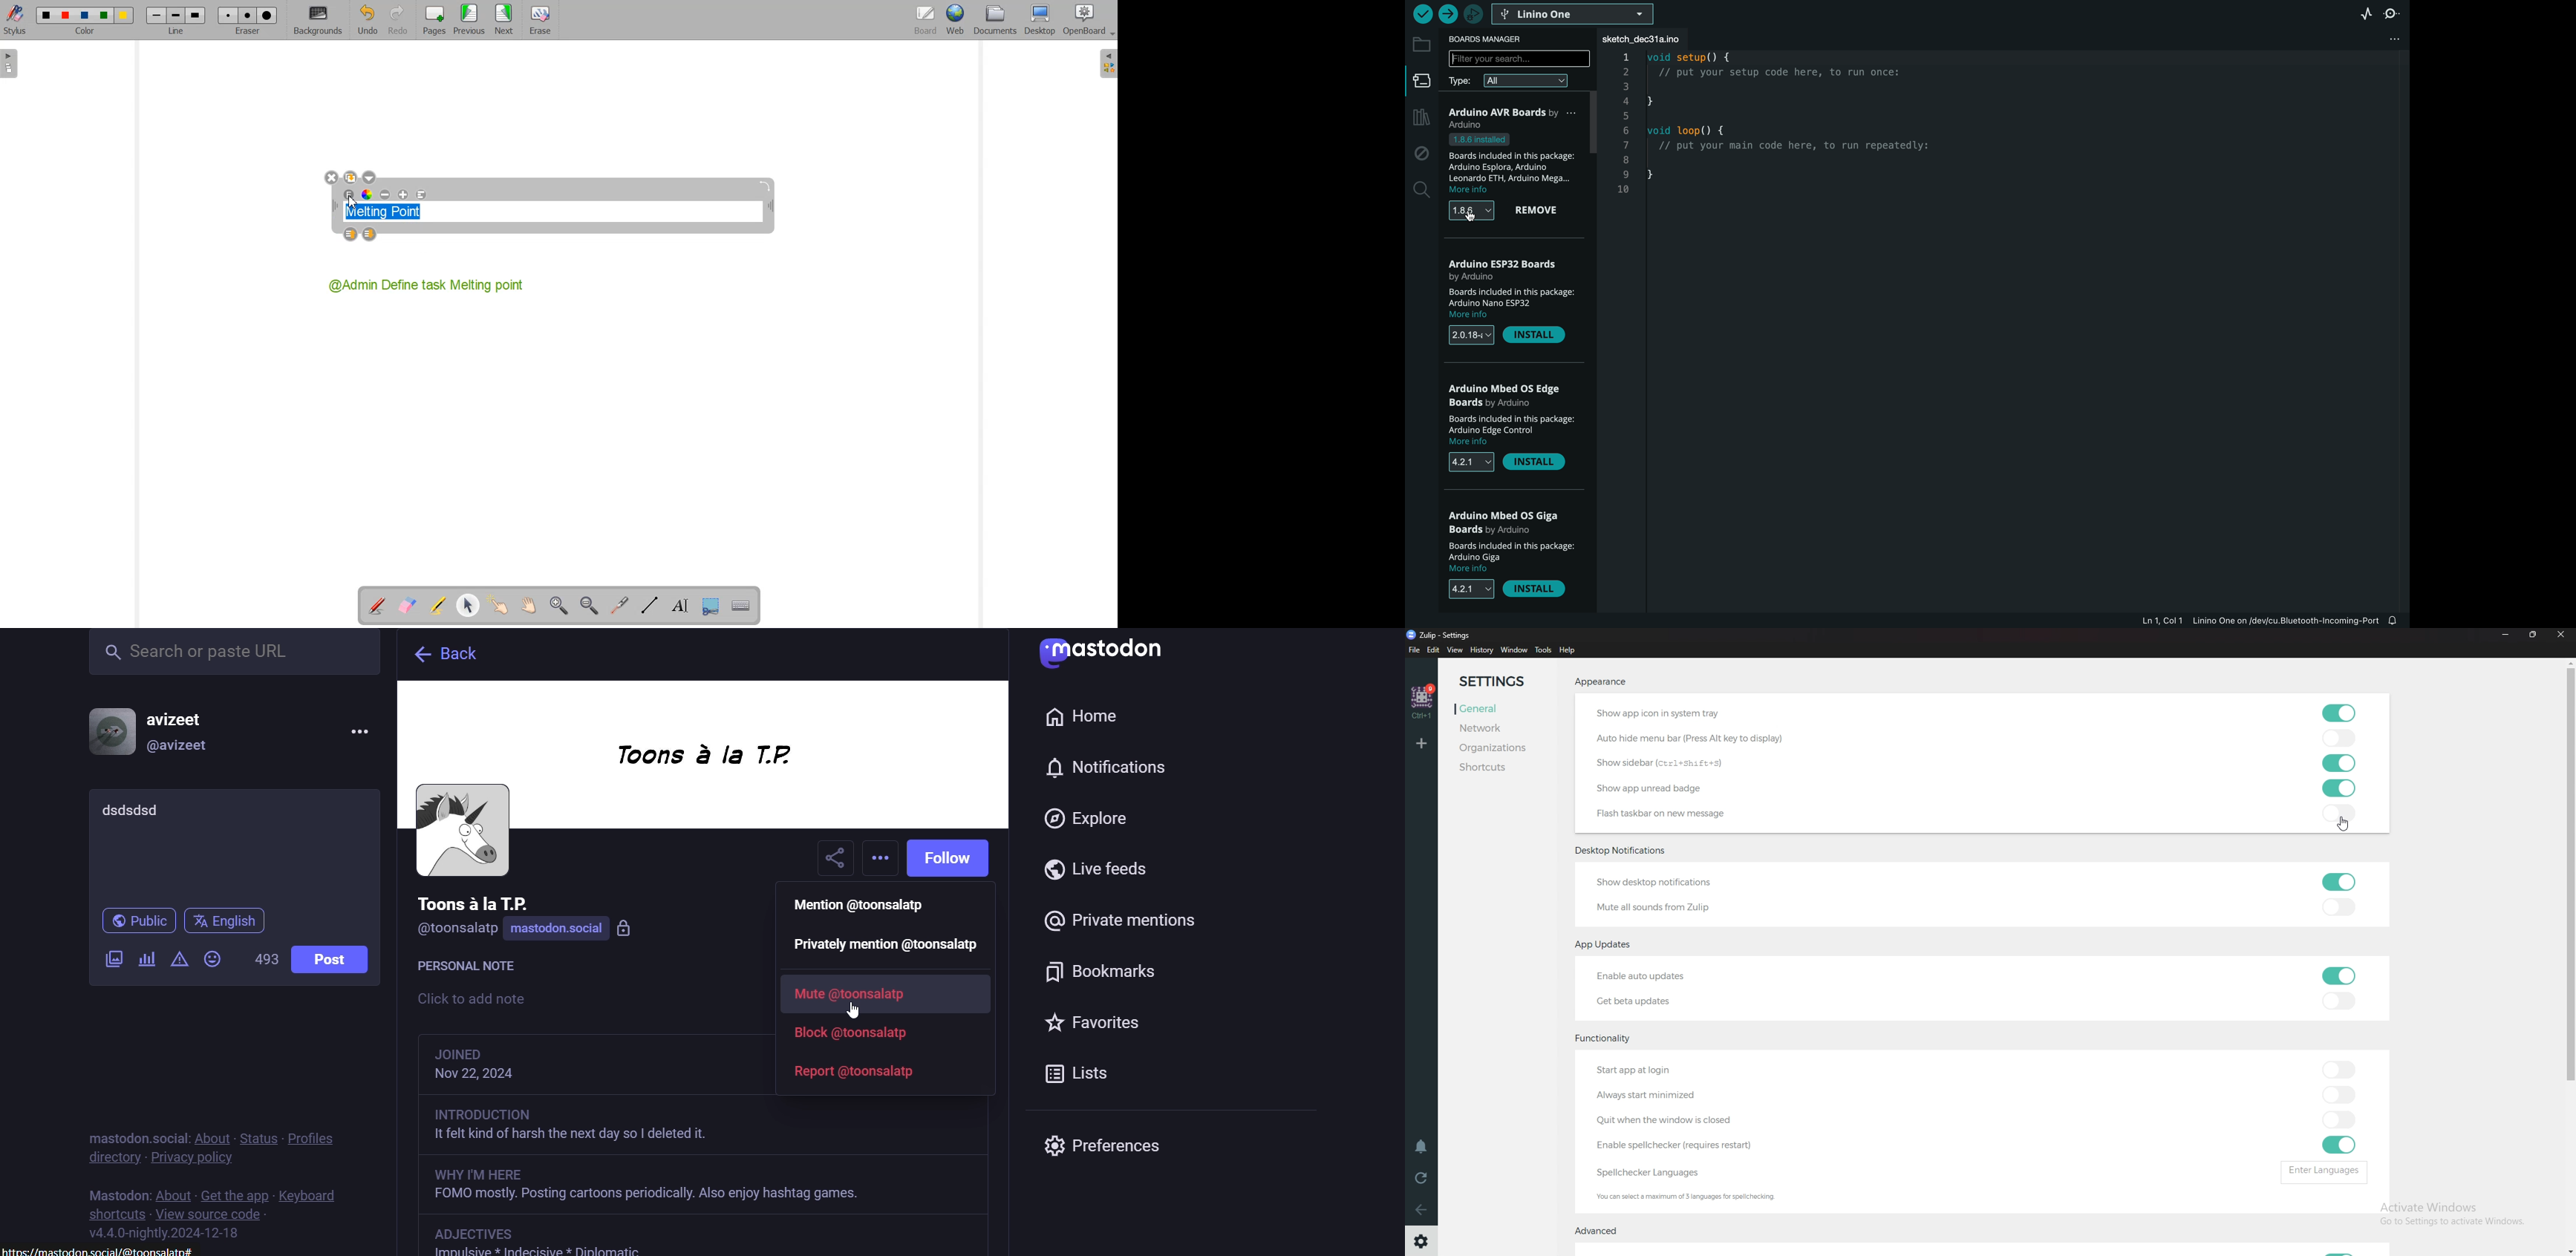 The image size is (2576, 1260). What do you see at coordinates (114, 1212) in the screenshot?
I see `shortcuts` at bounding box center [114, 1212].